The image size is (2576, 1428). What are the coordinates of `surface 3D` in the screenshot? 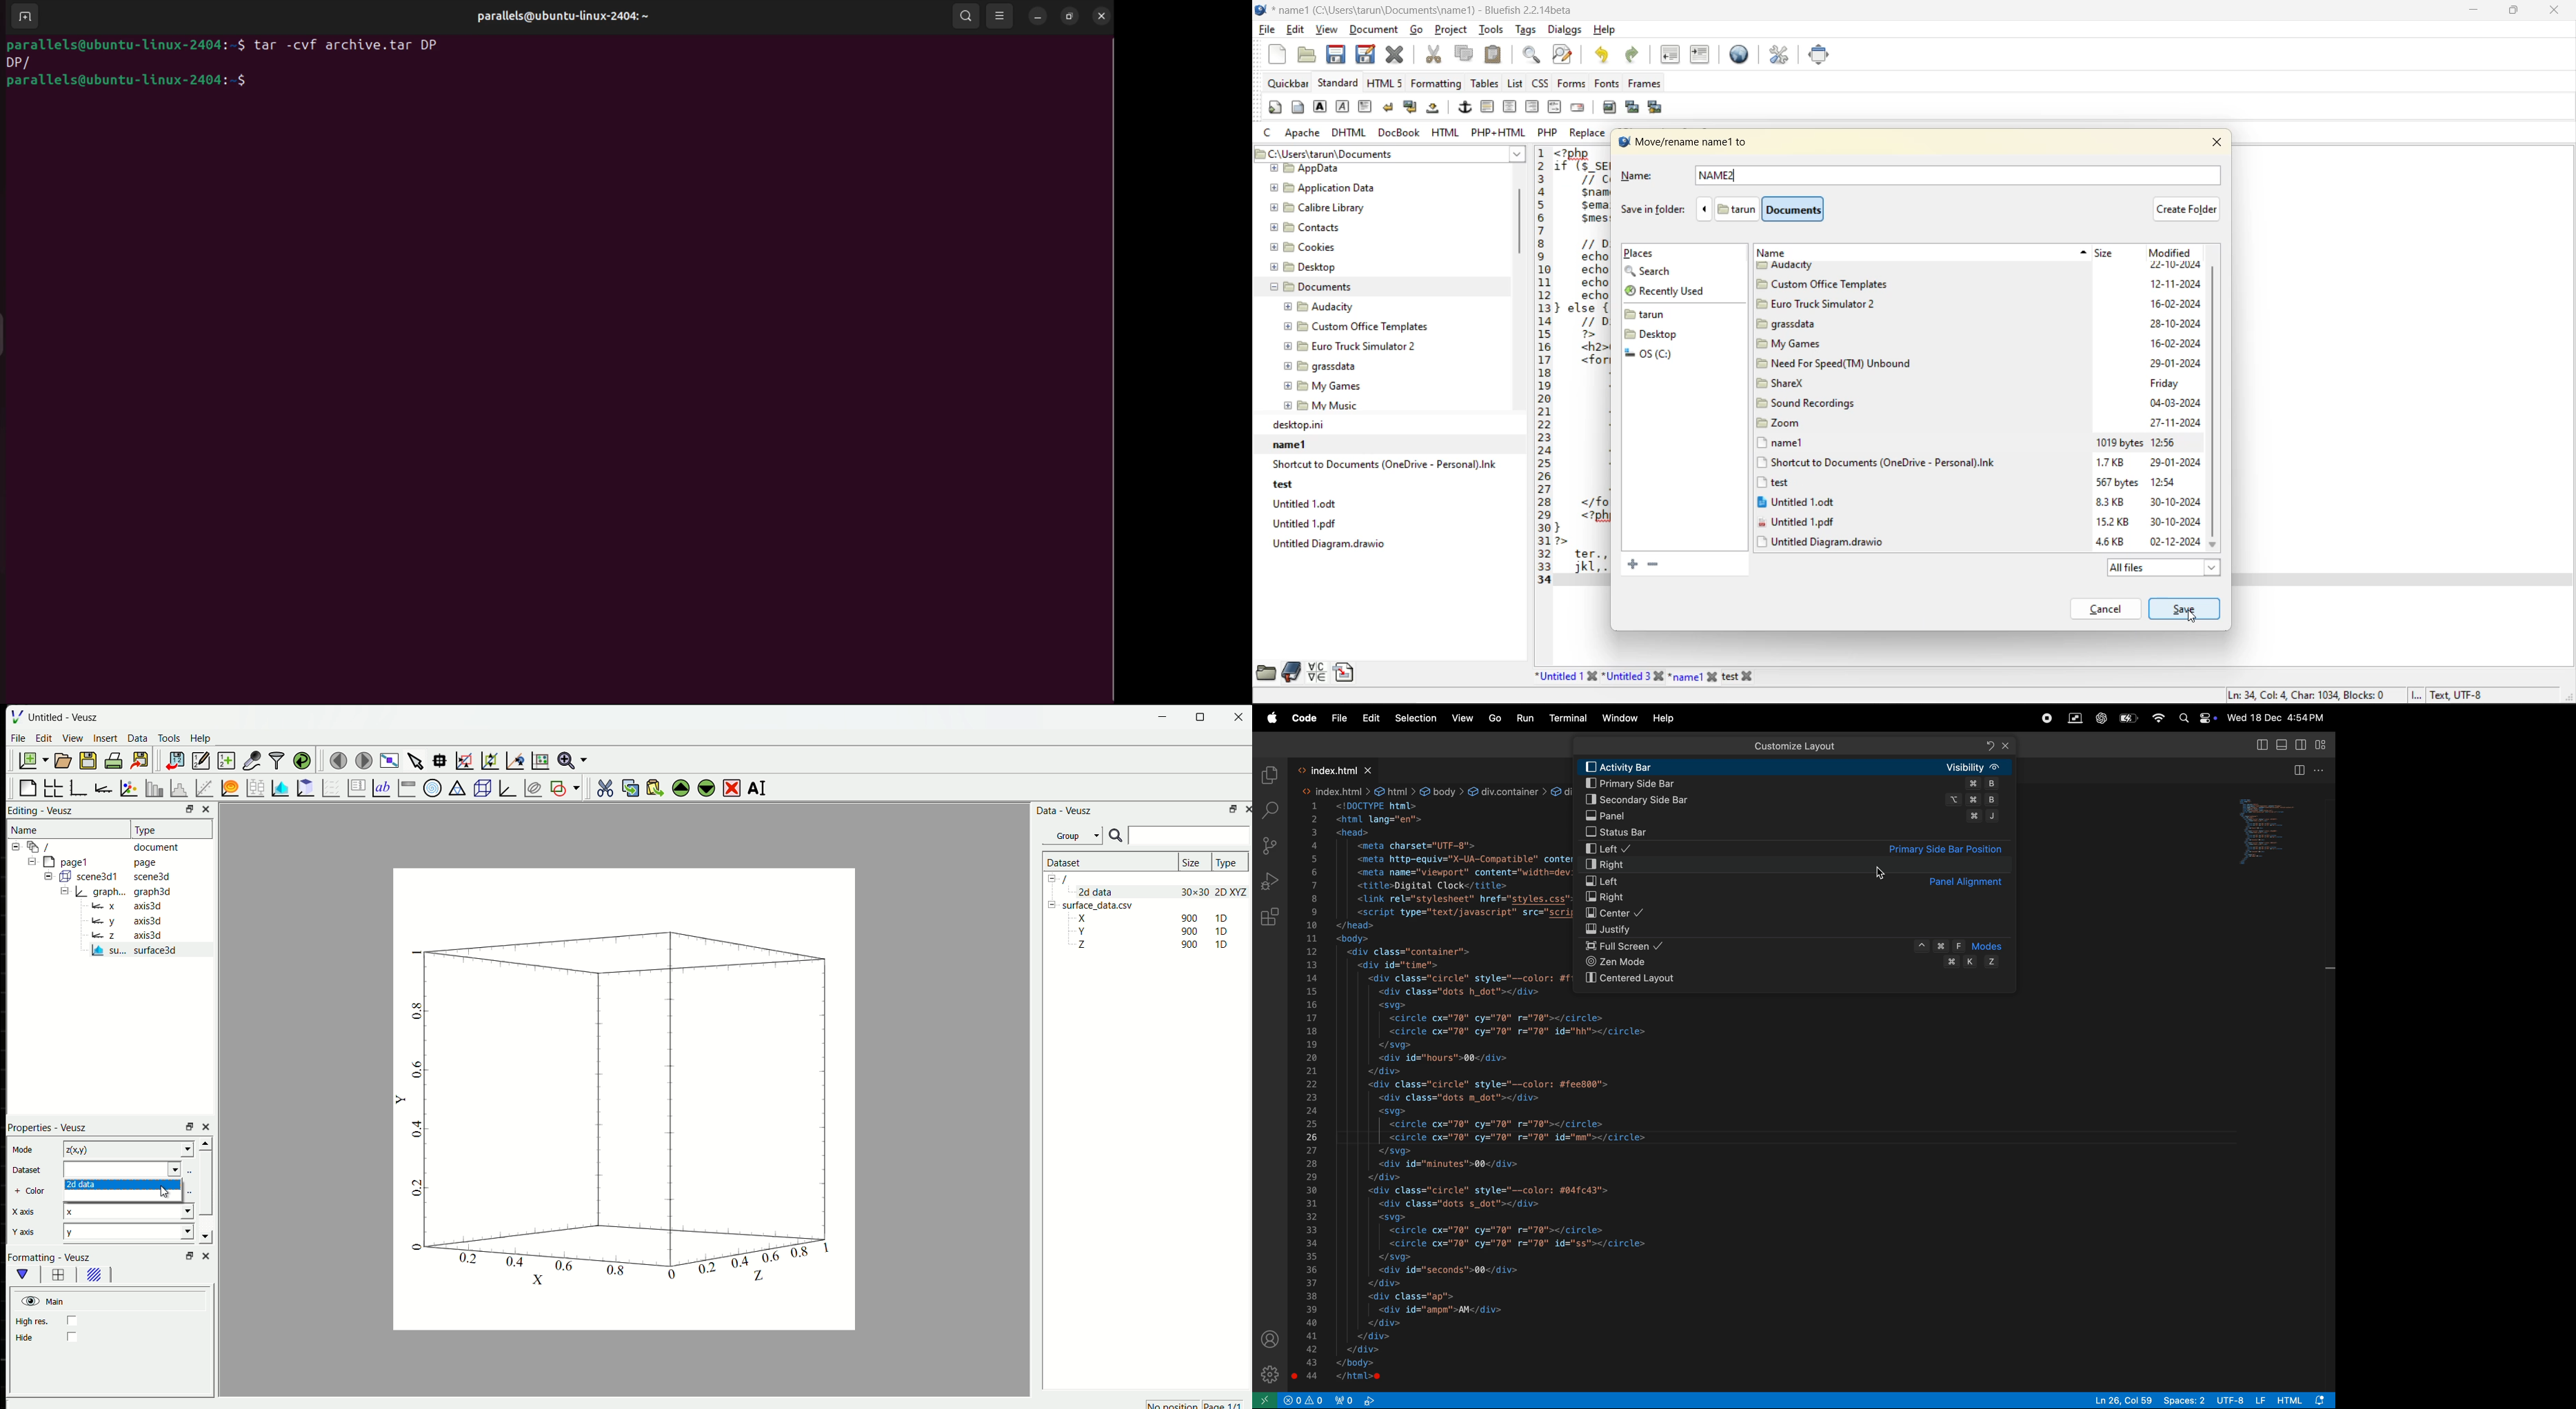 It's located at (155, 950).